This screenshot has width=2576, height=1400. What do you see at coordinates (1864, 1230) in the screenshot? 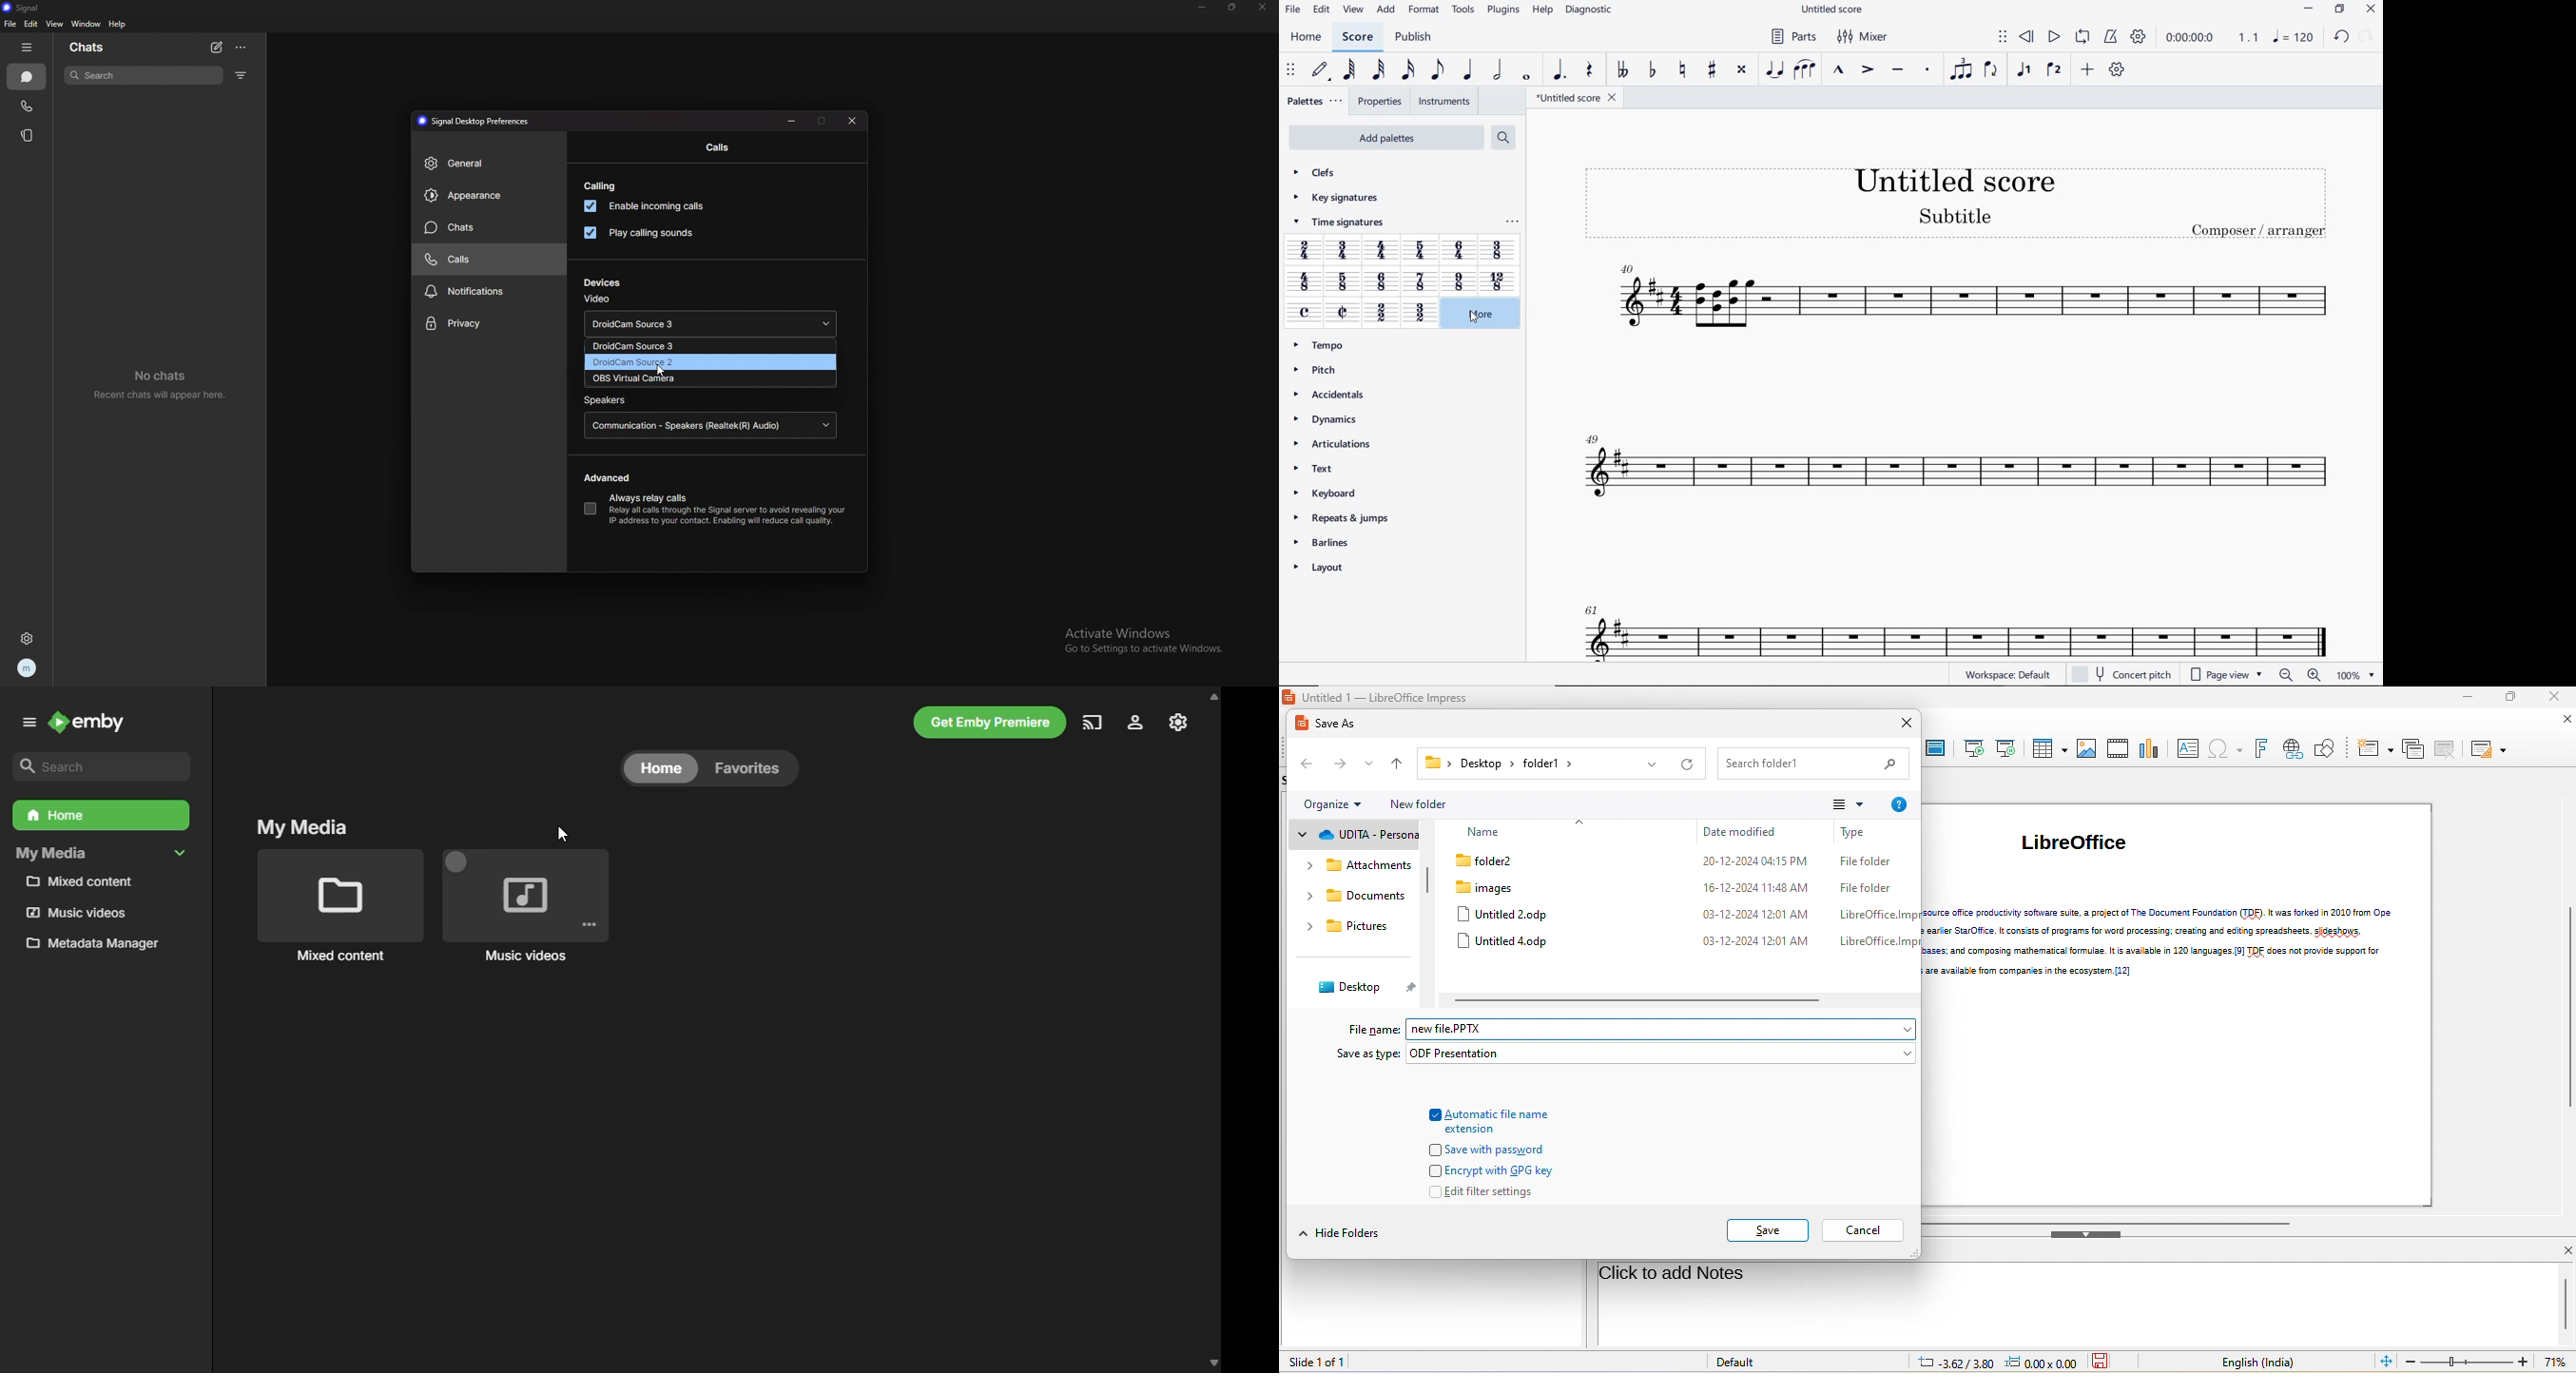
I see `cancel` at bounding box center [1864, 1230].